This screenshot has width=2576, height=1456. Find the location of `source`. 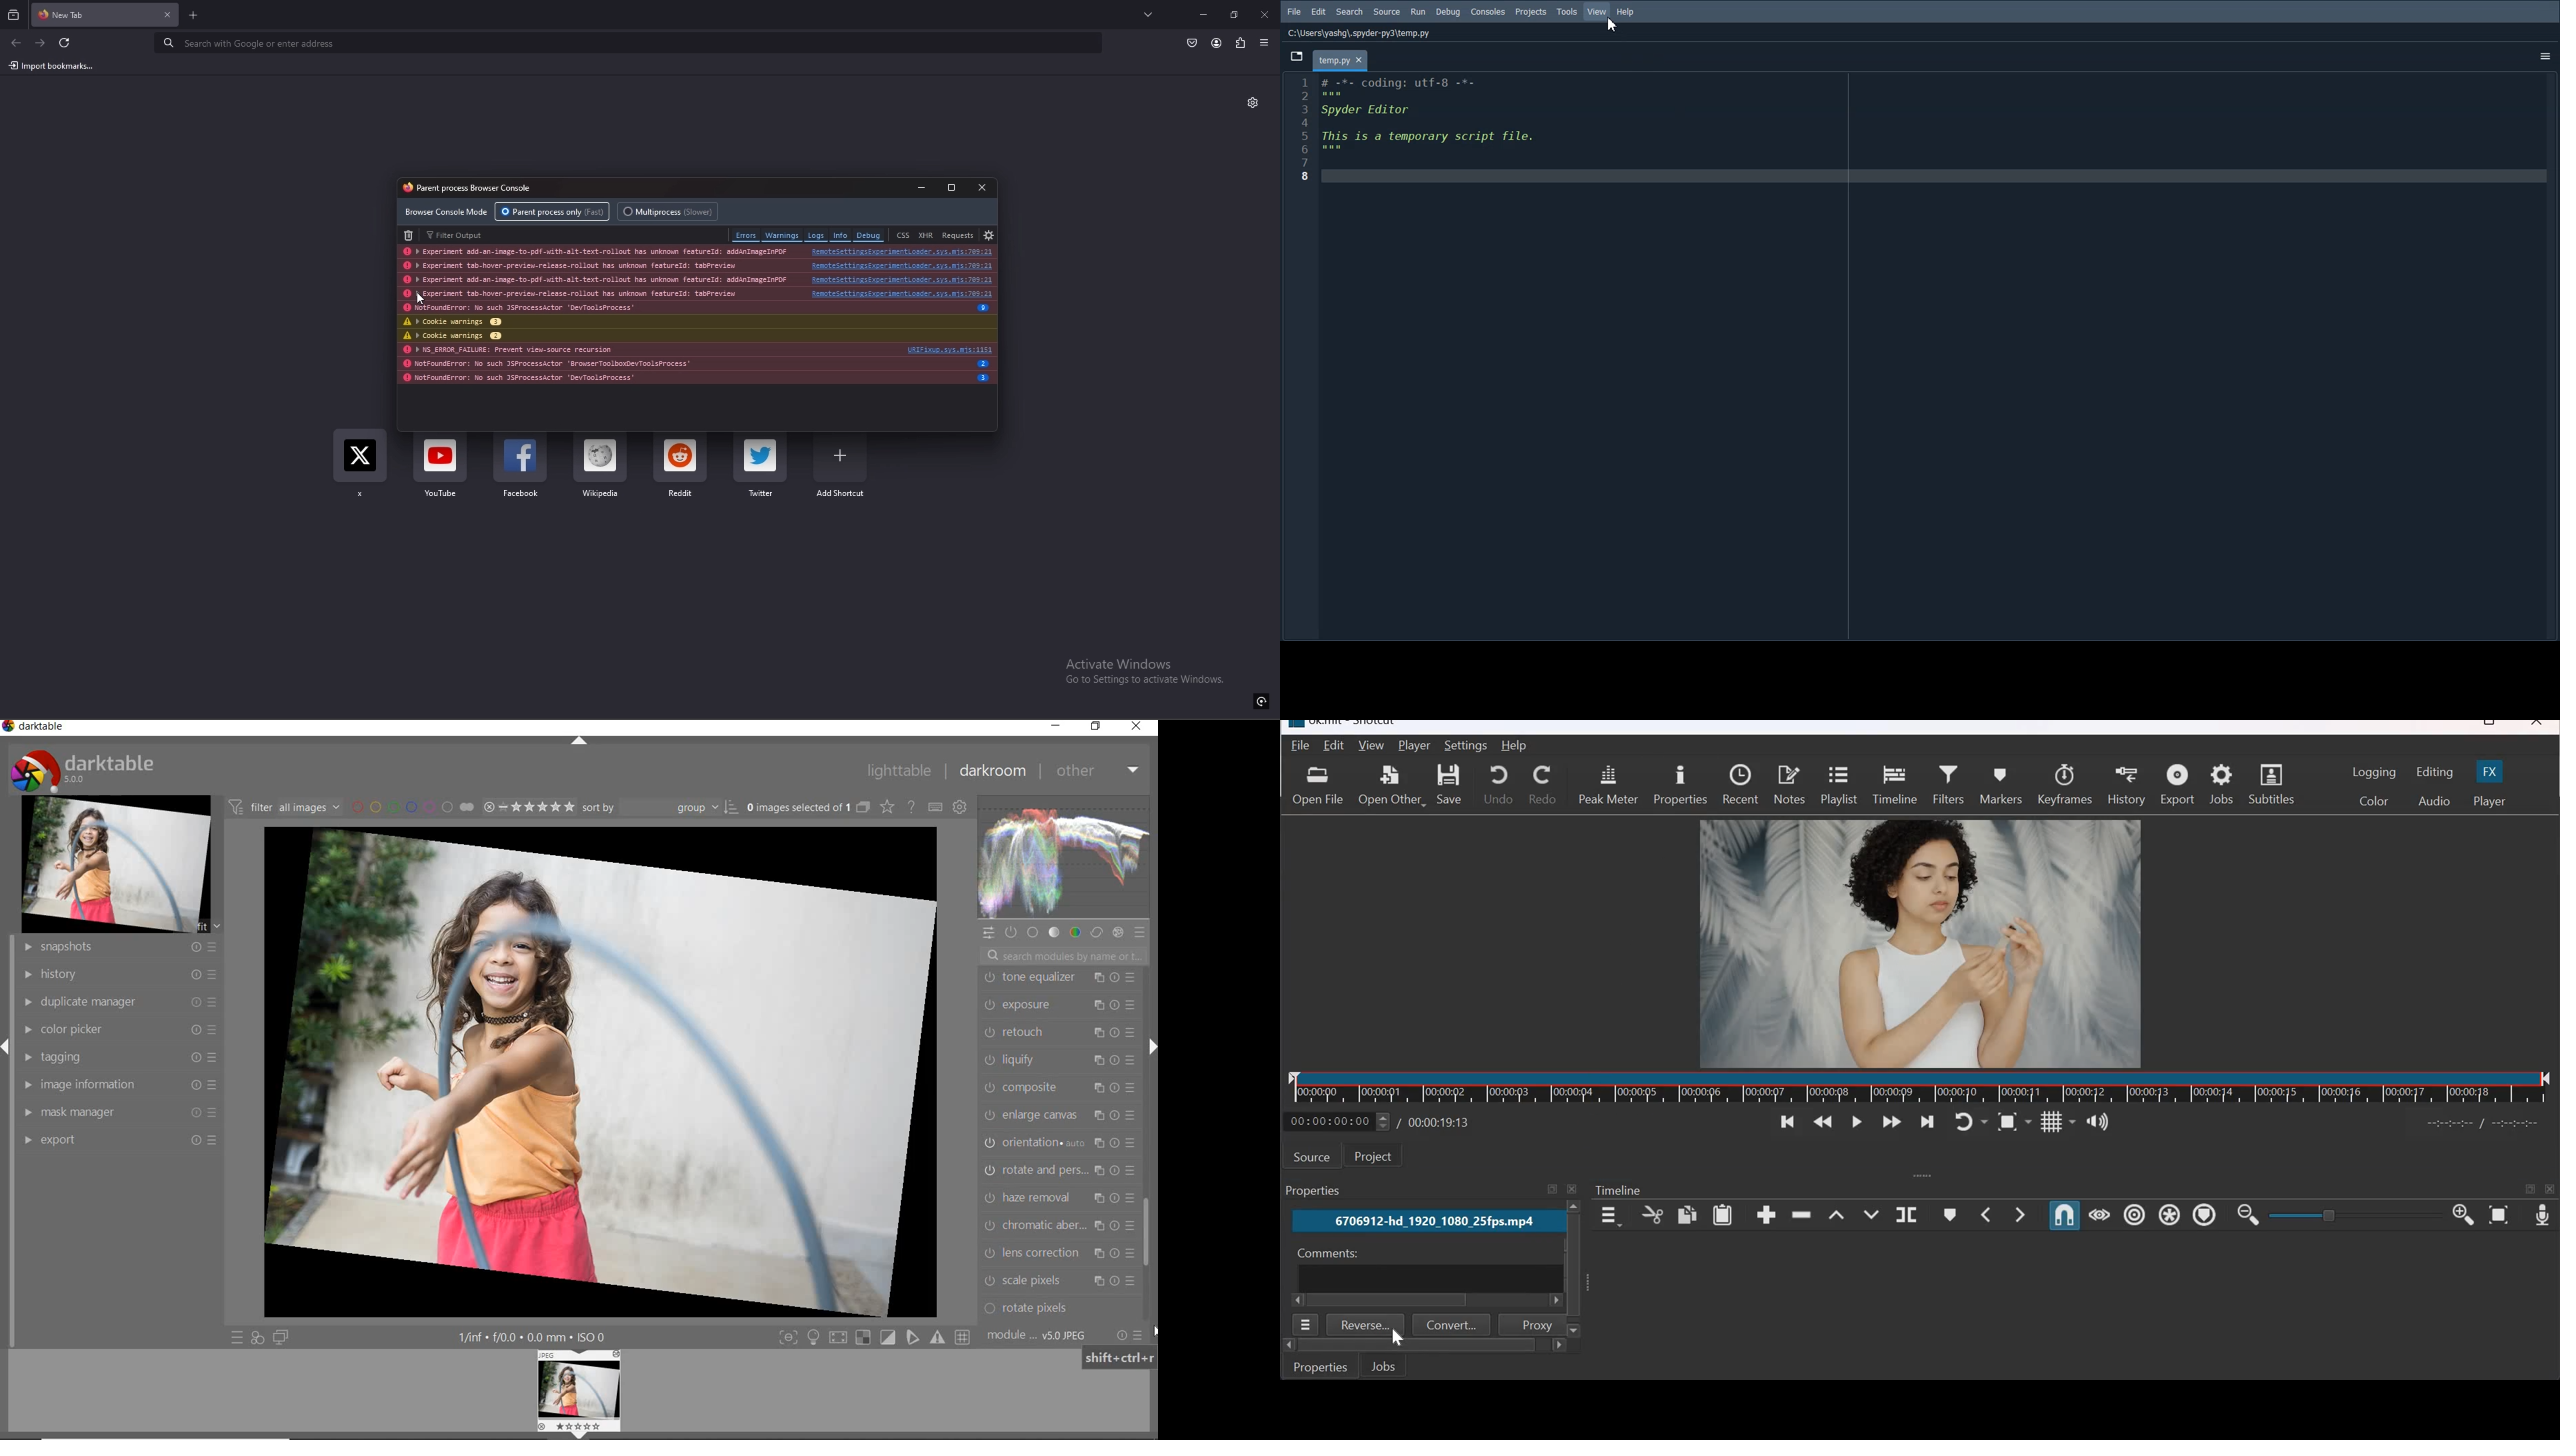

source is located at coordinates (901, 279).